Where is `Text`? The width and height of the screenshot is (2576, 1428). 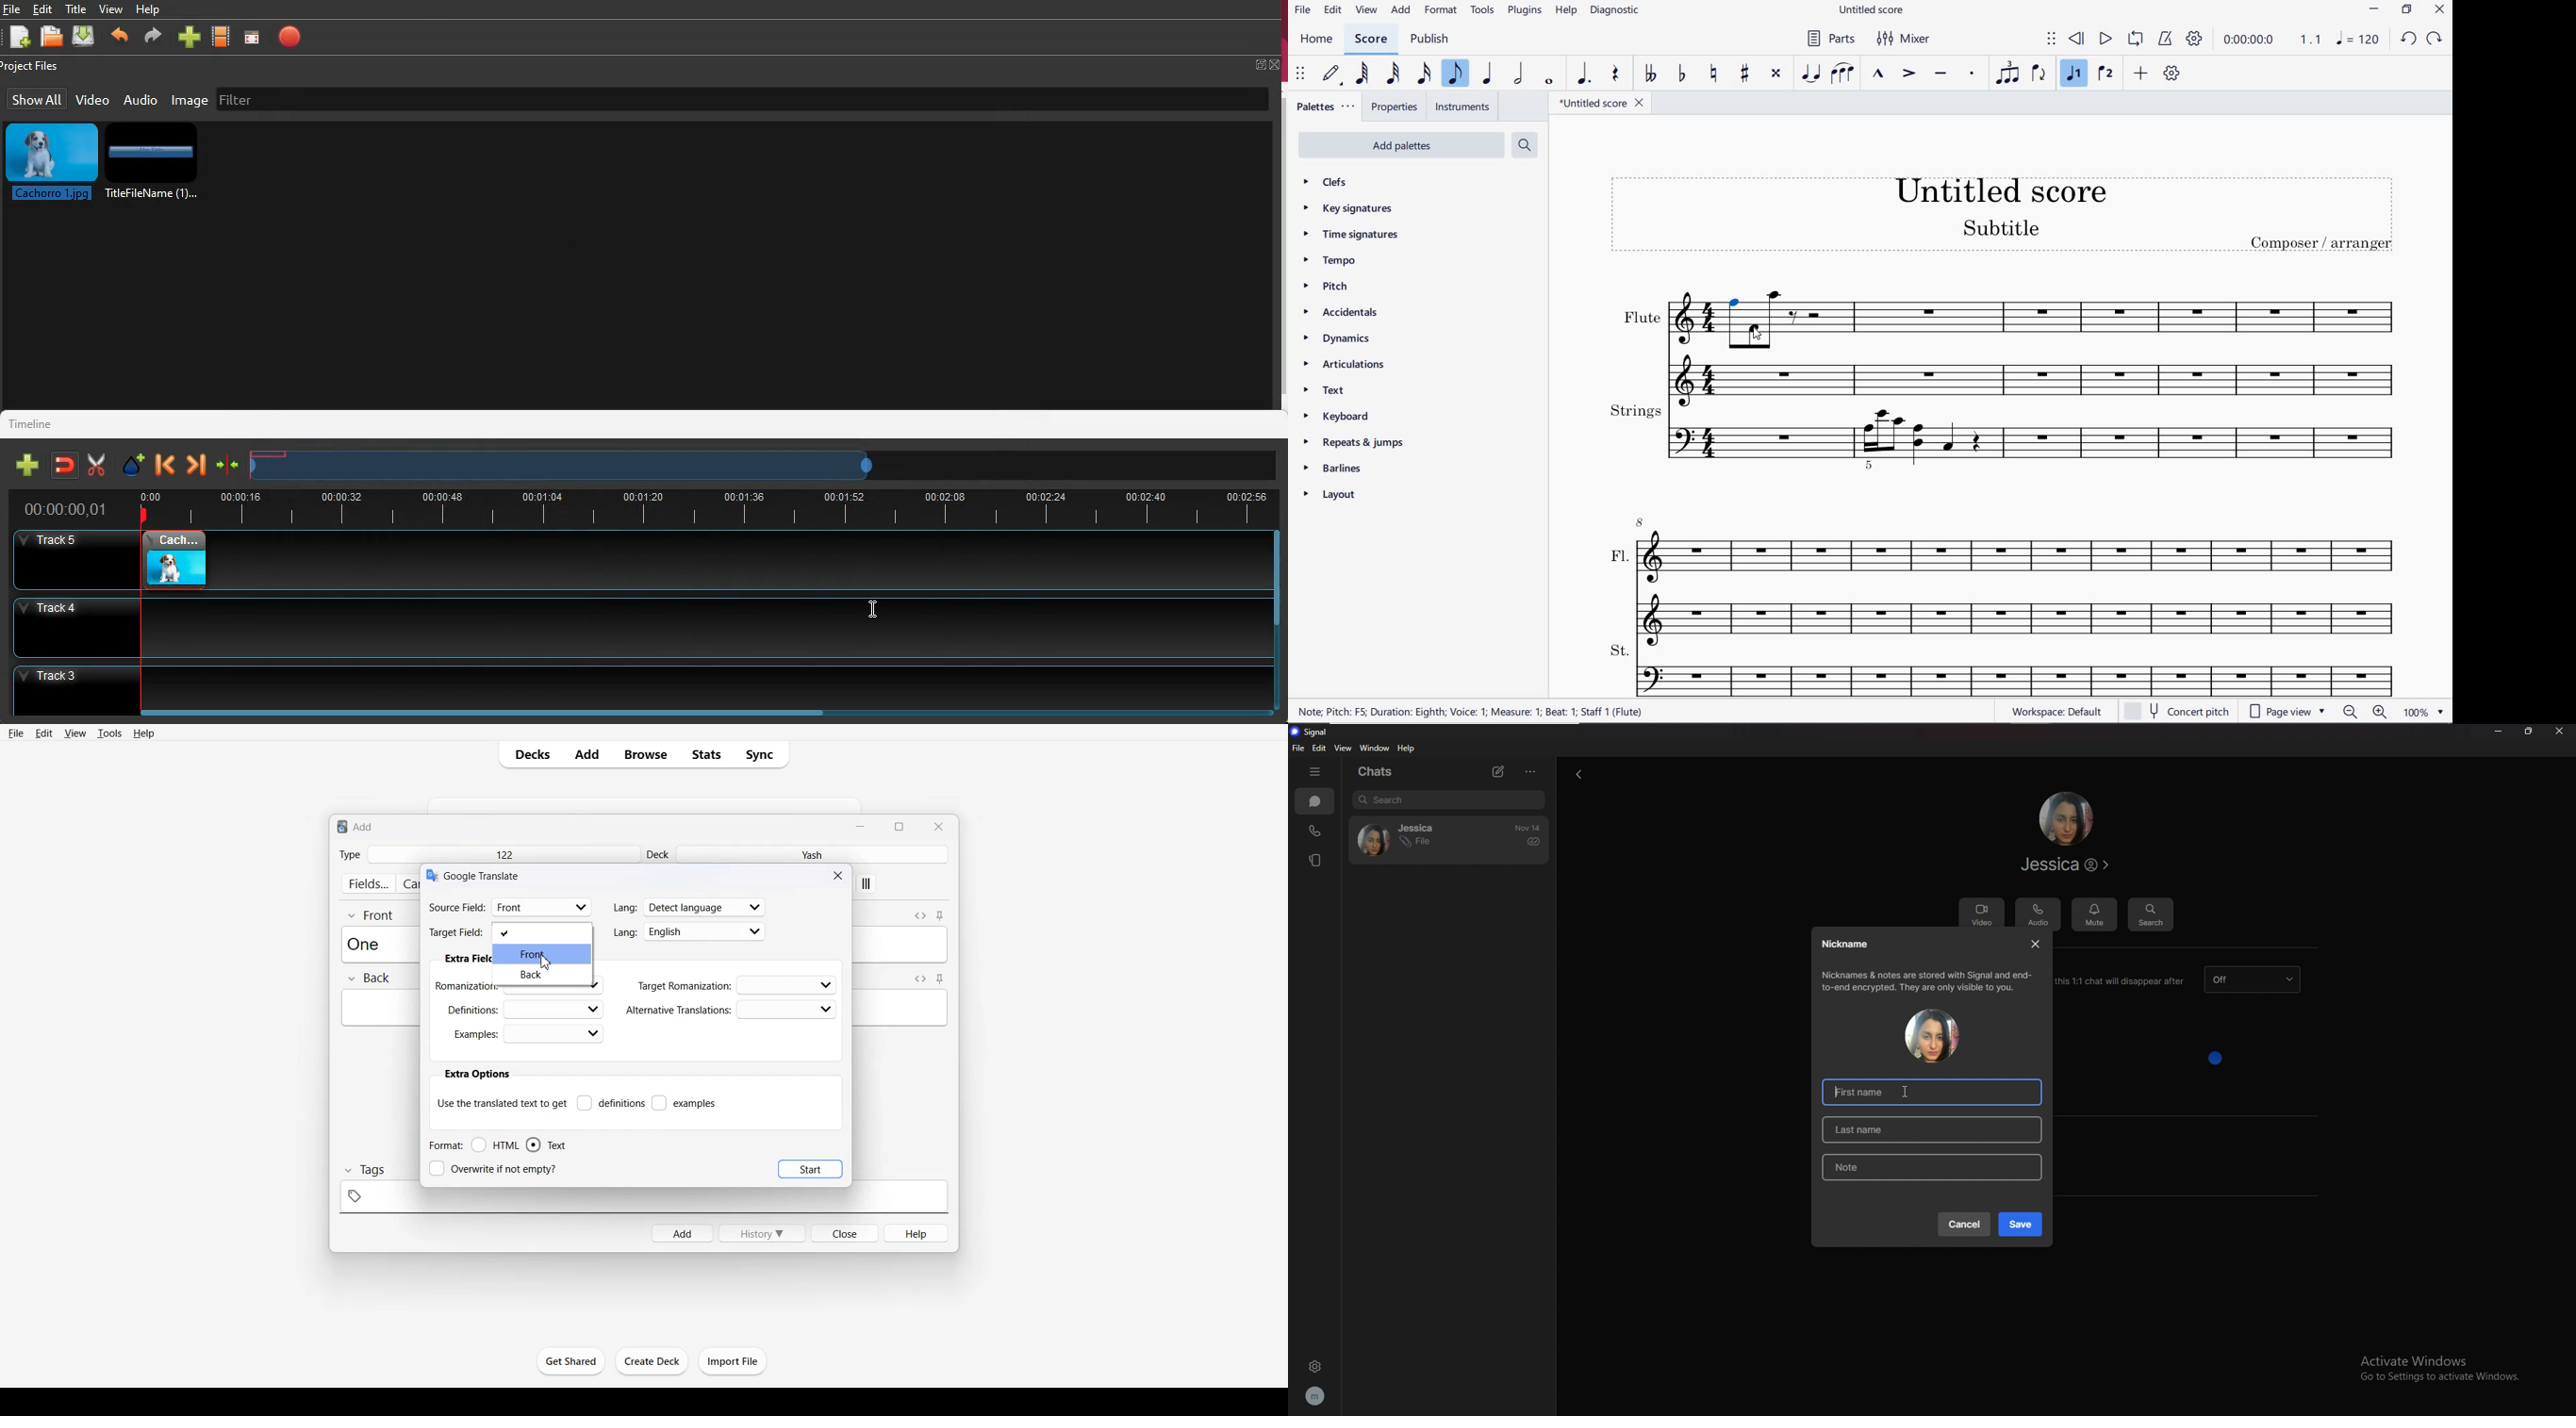 Text is located at coordinates (356, 826).